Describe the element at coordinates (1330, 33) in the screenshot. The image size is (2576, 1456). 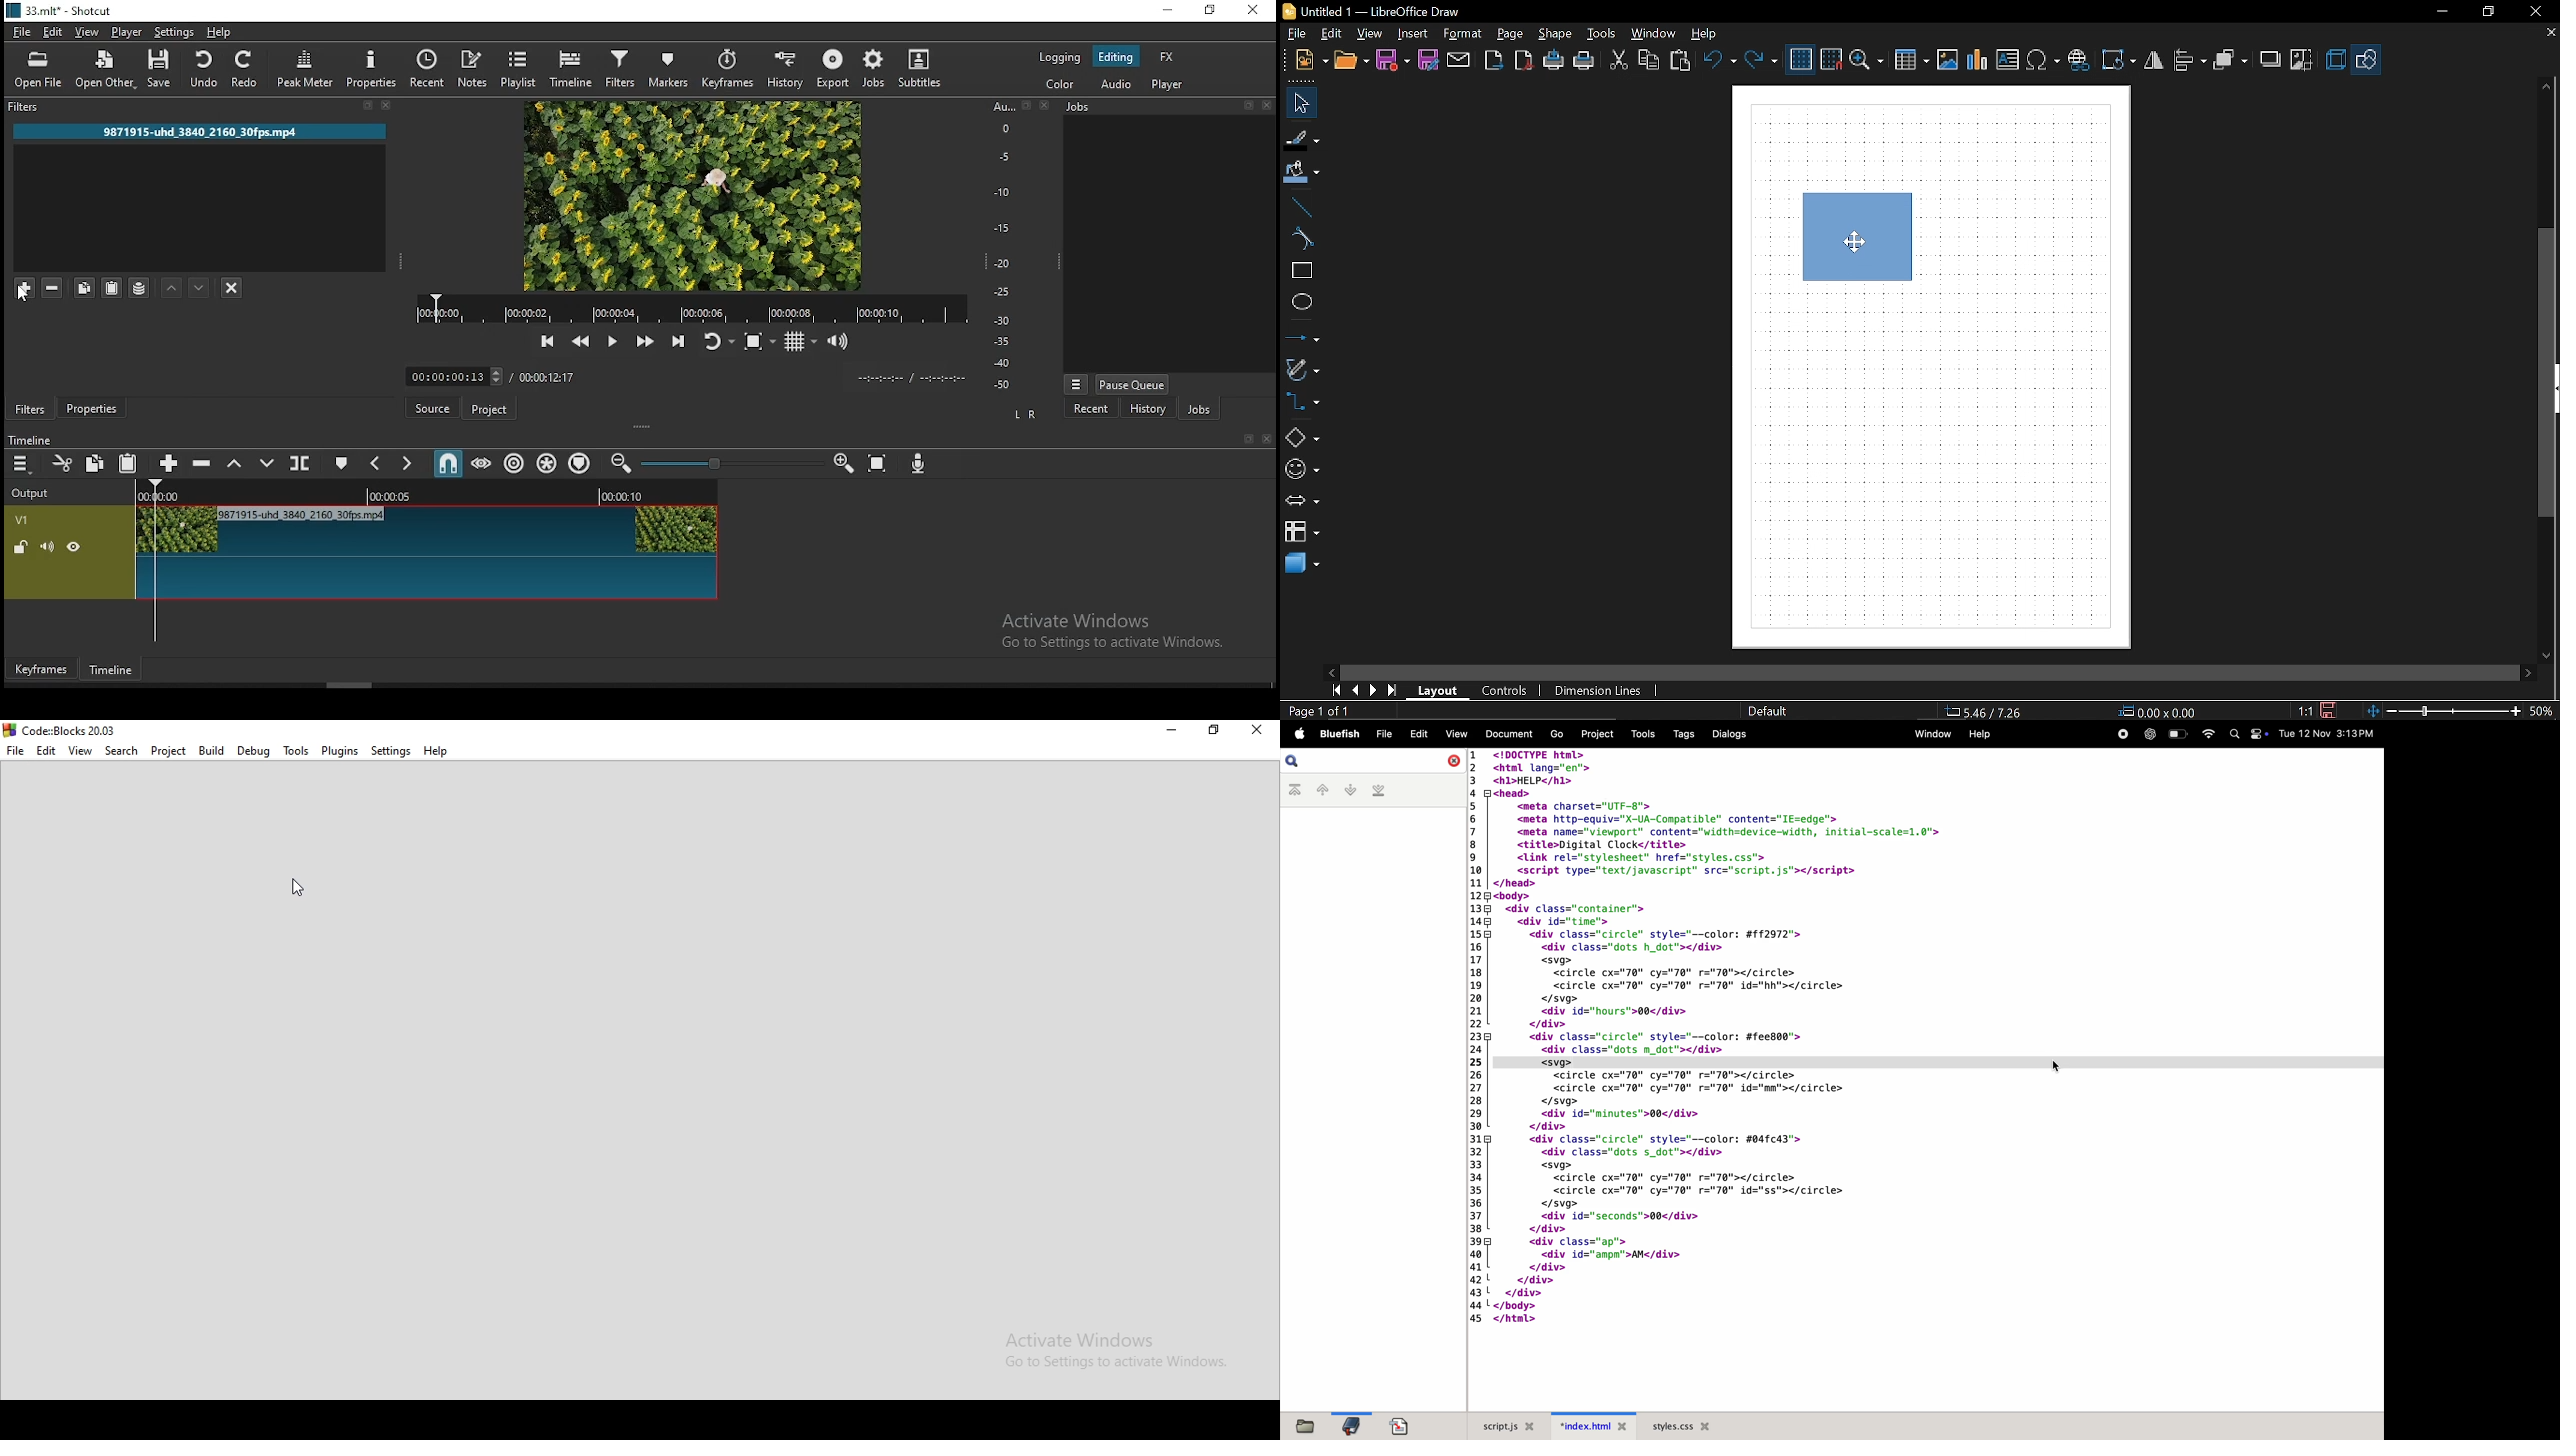
I see `Edit` at that location.